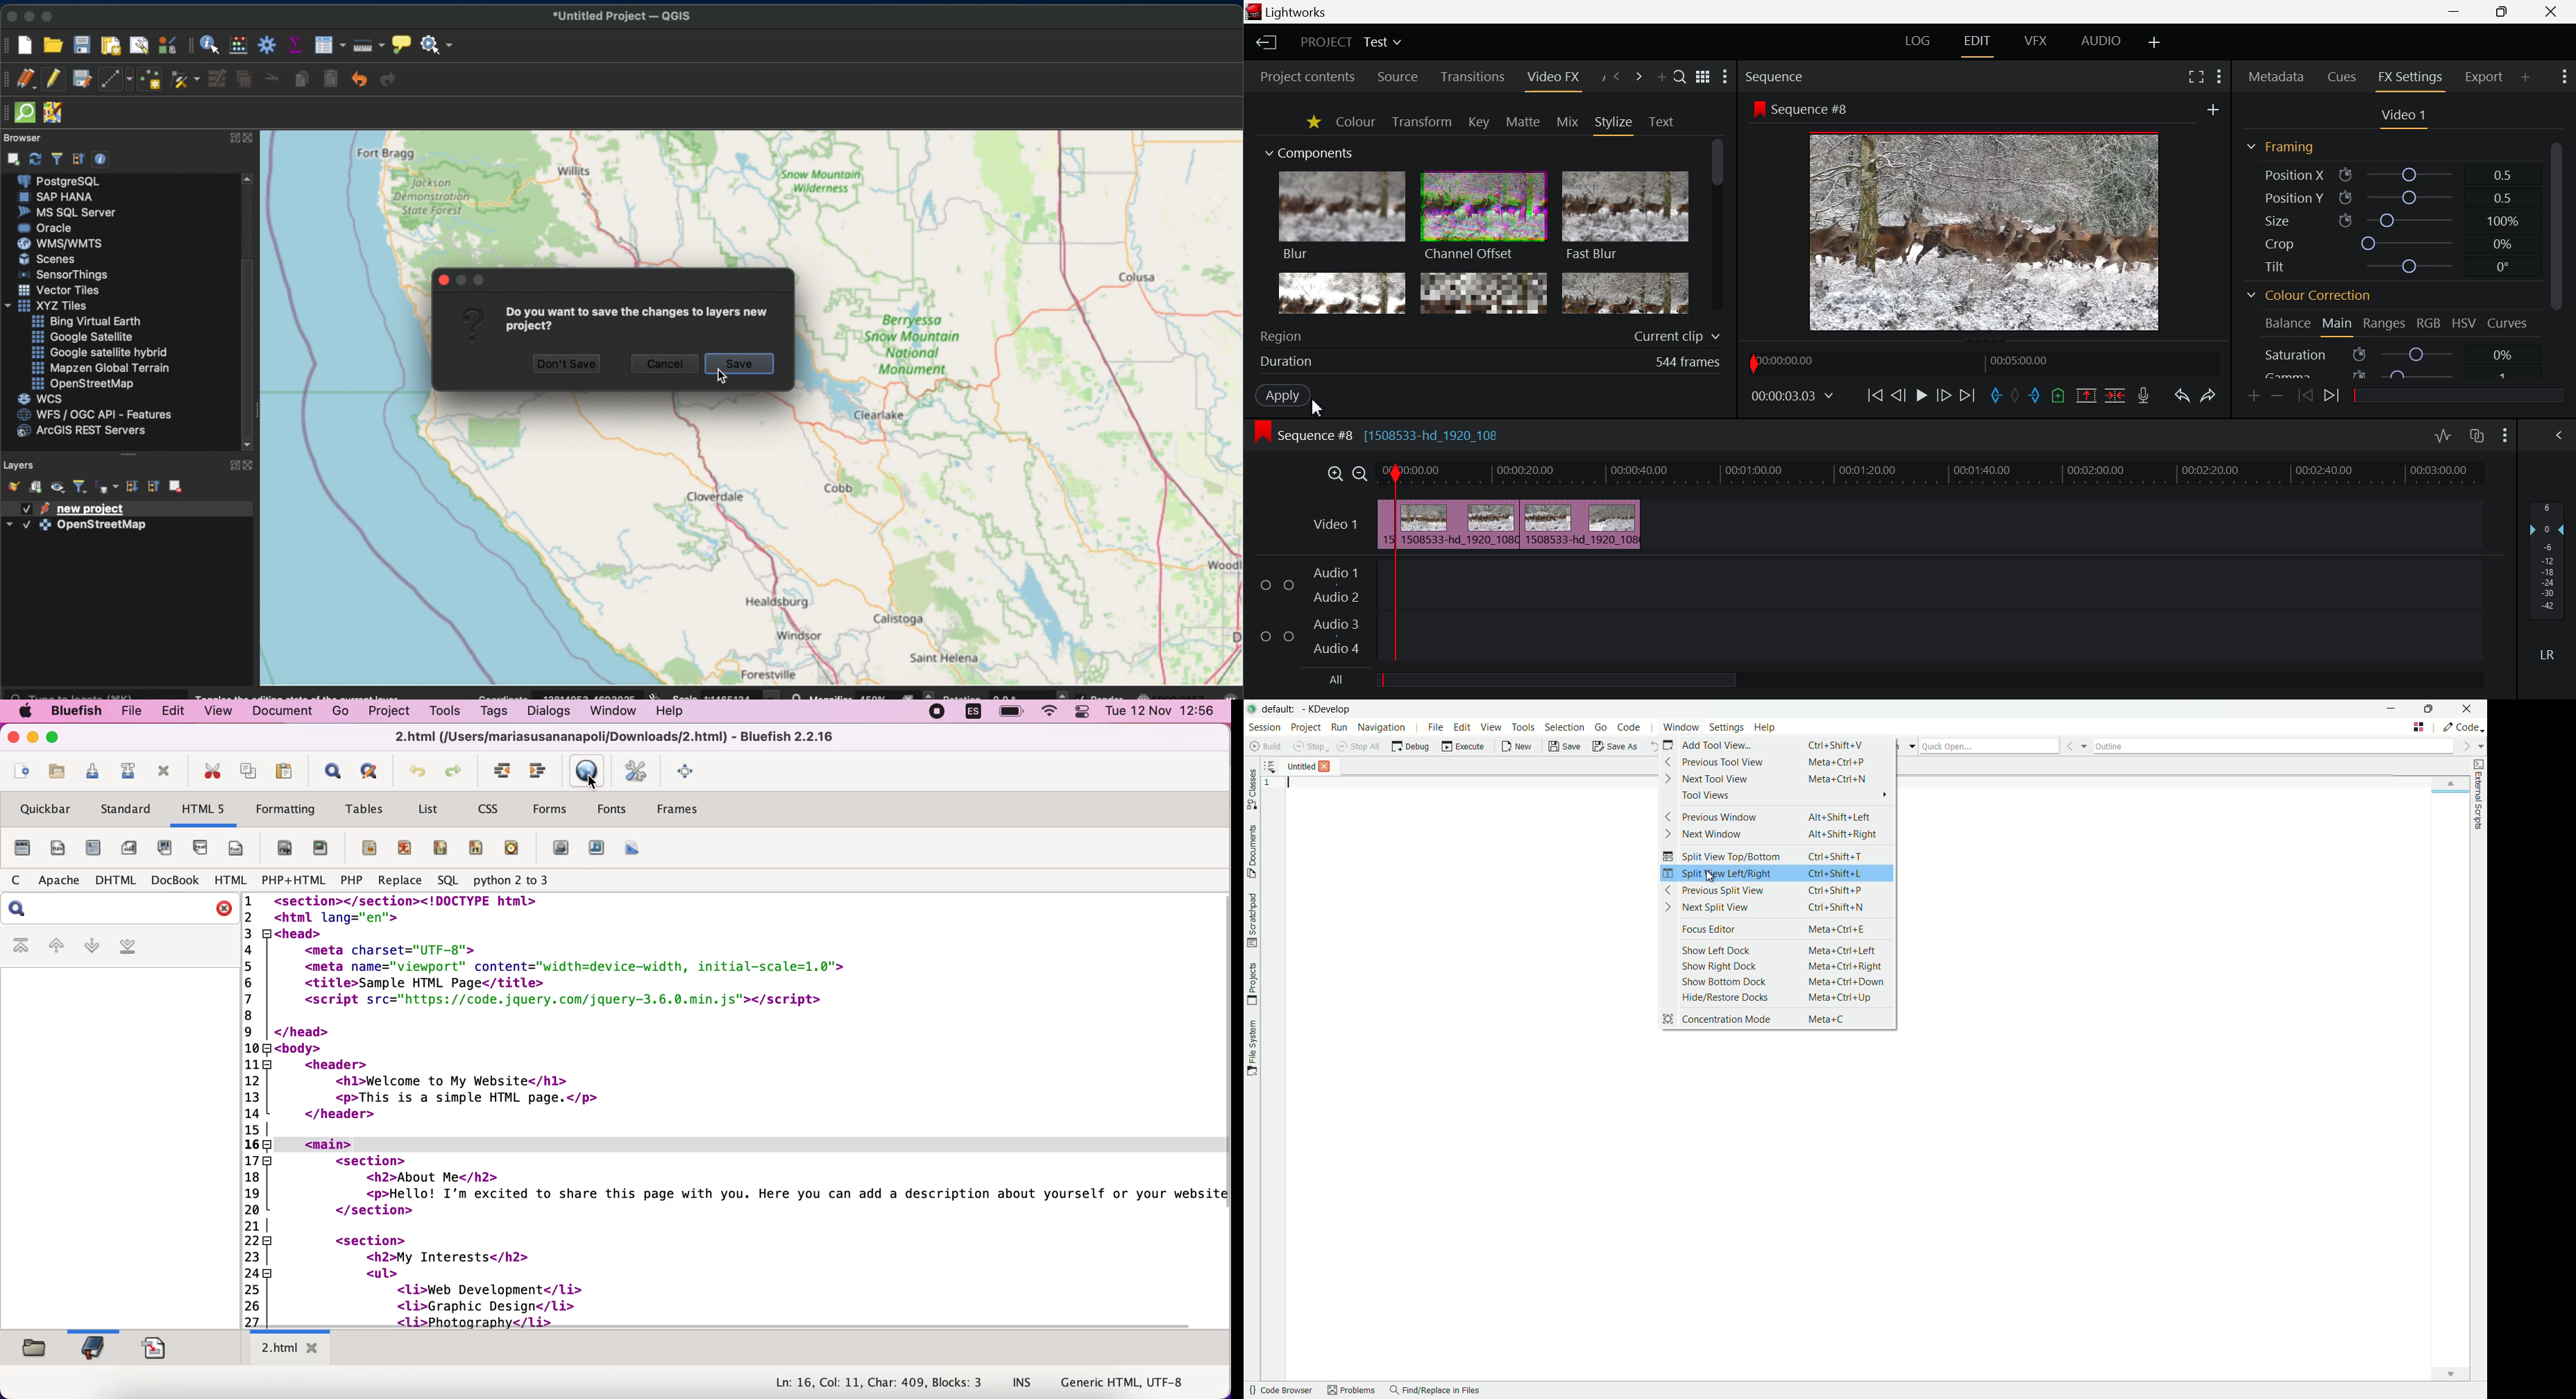 The width and height of the screenshot is (2576, 1400). Describe the element at coordinates (2058, 395) in the screenshot. I see `Mark Cue` at that location.